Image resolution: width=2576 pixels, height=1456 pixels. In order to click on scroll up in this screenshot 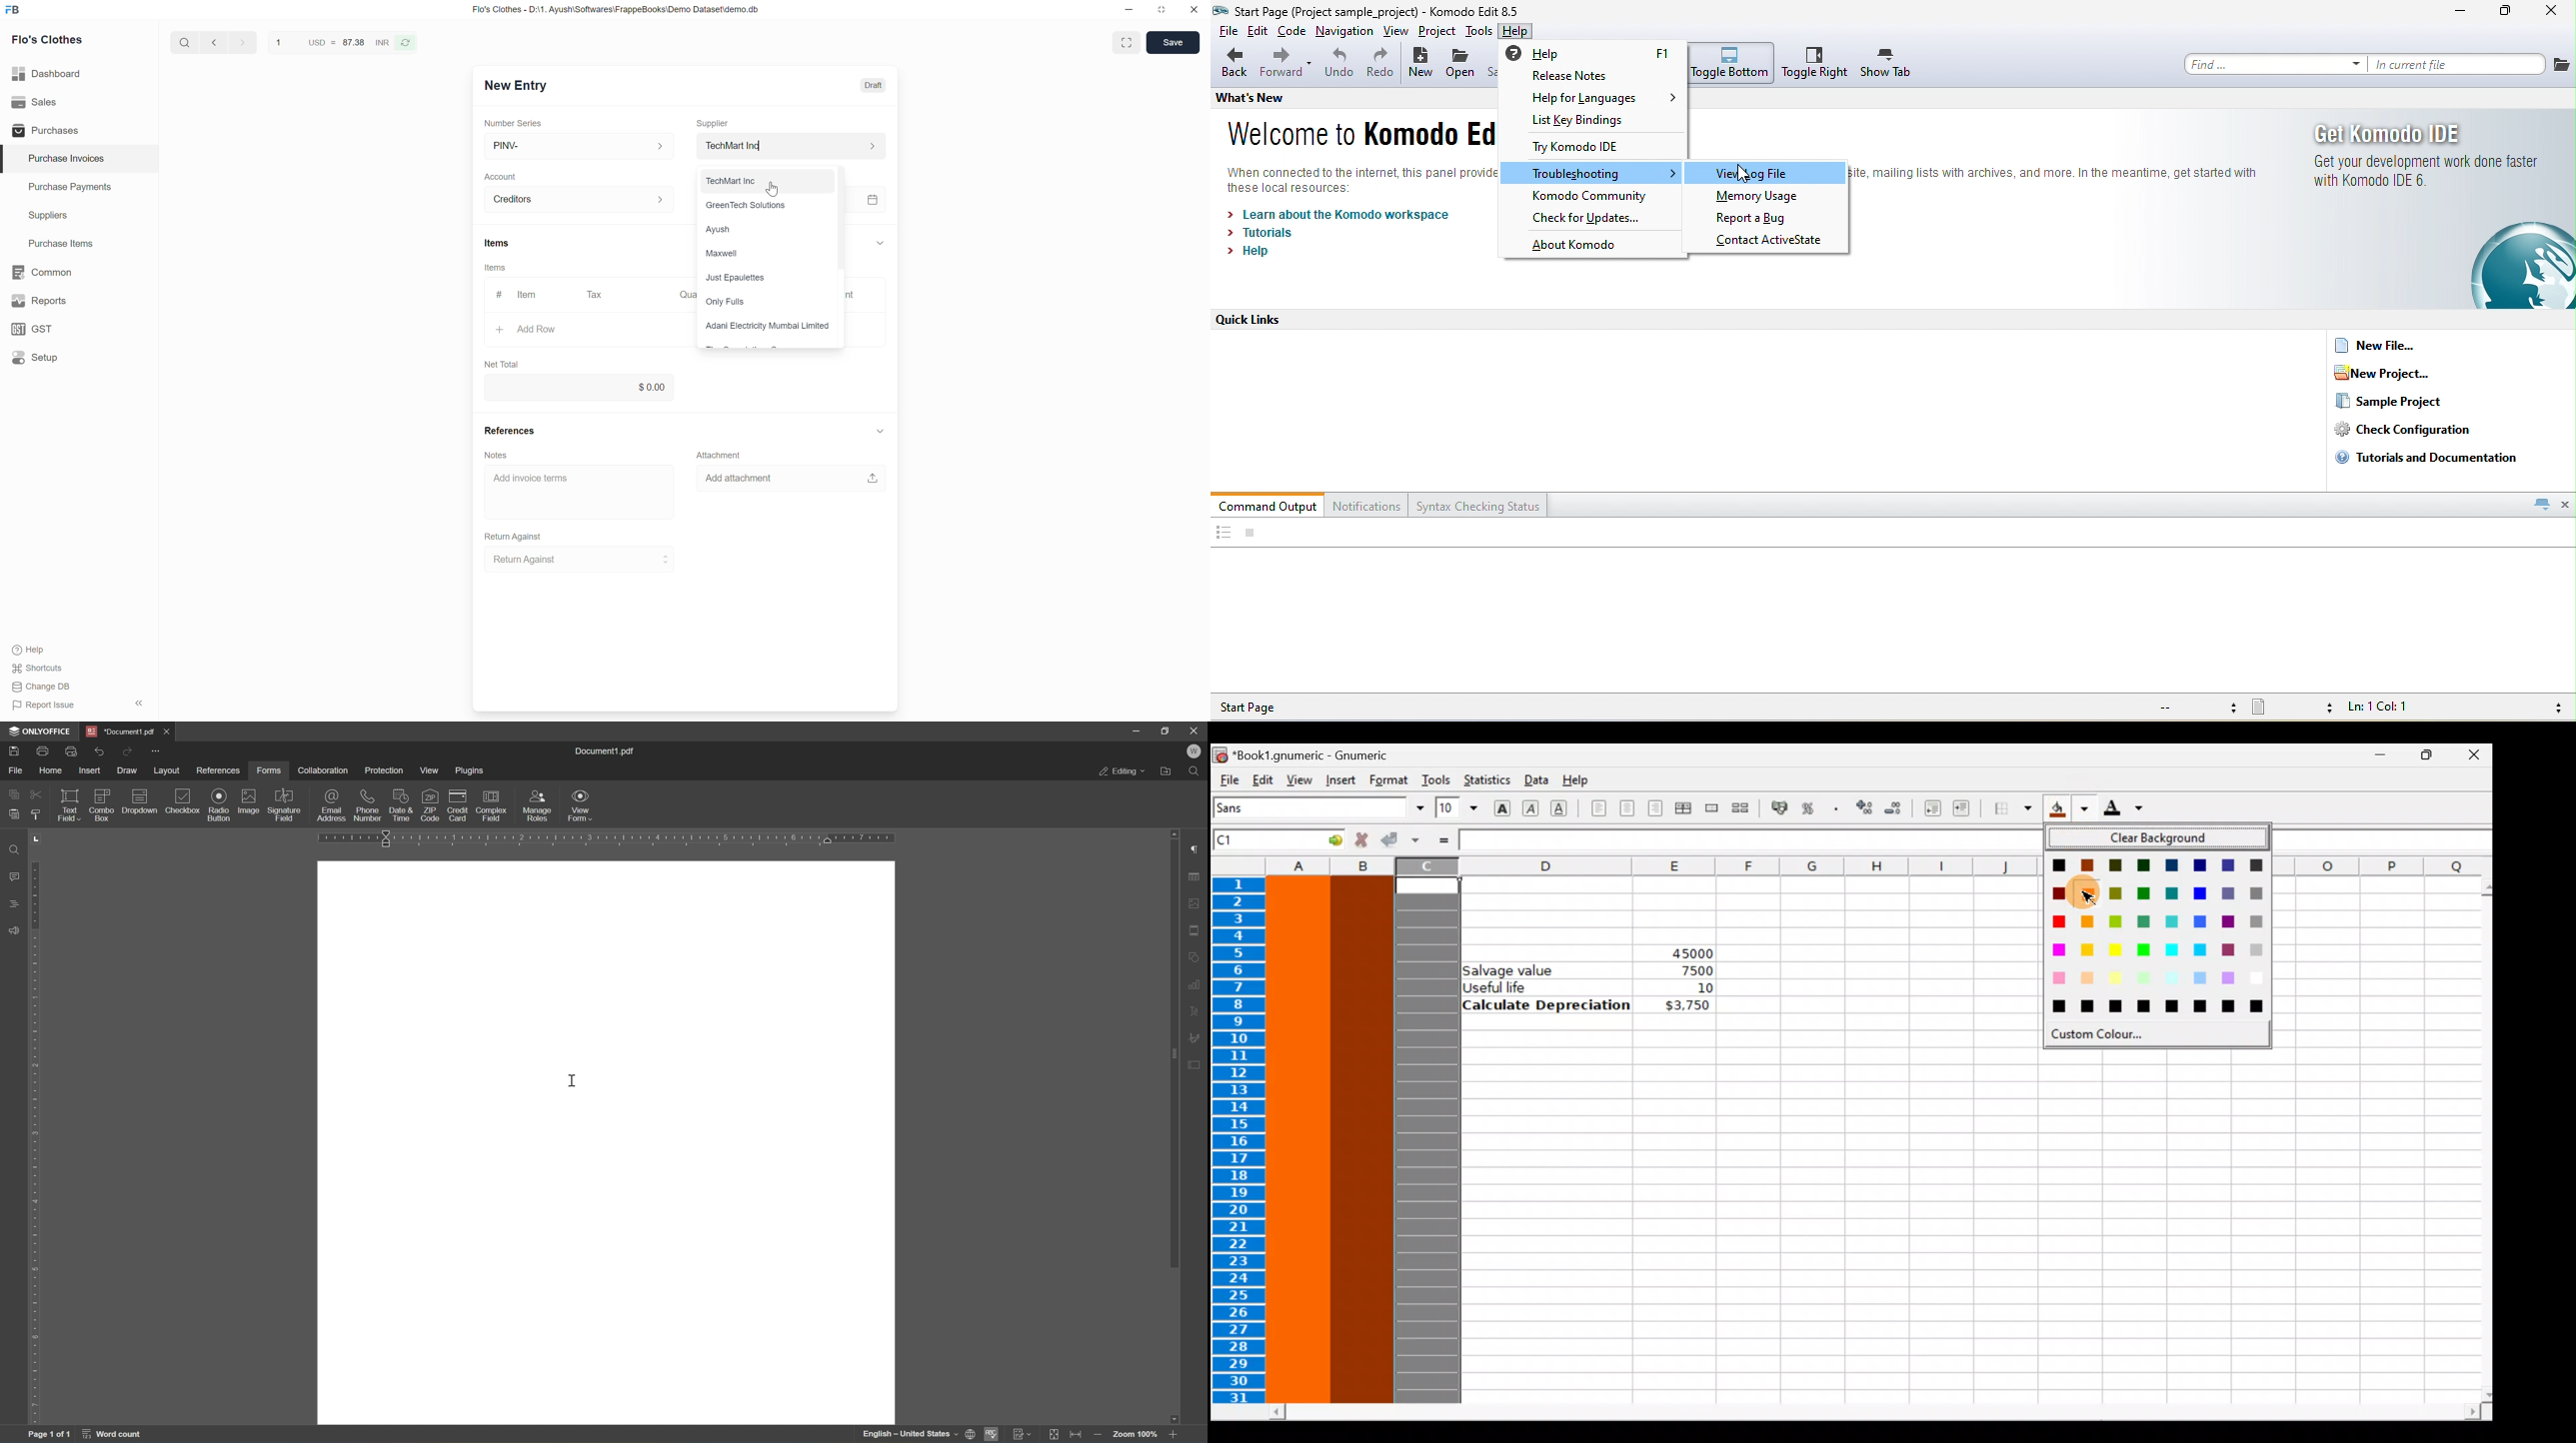, I will do `click(1175, 831)`.